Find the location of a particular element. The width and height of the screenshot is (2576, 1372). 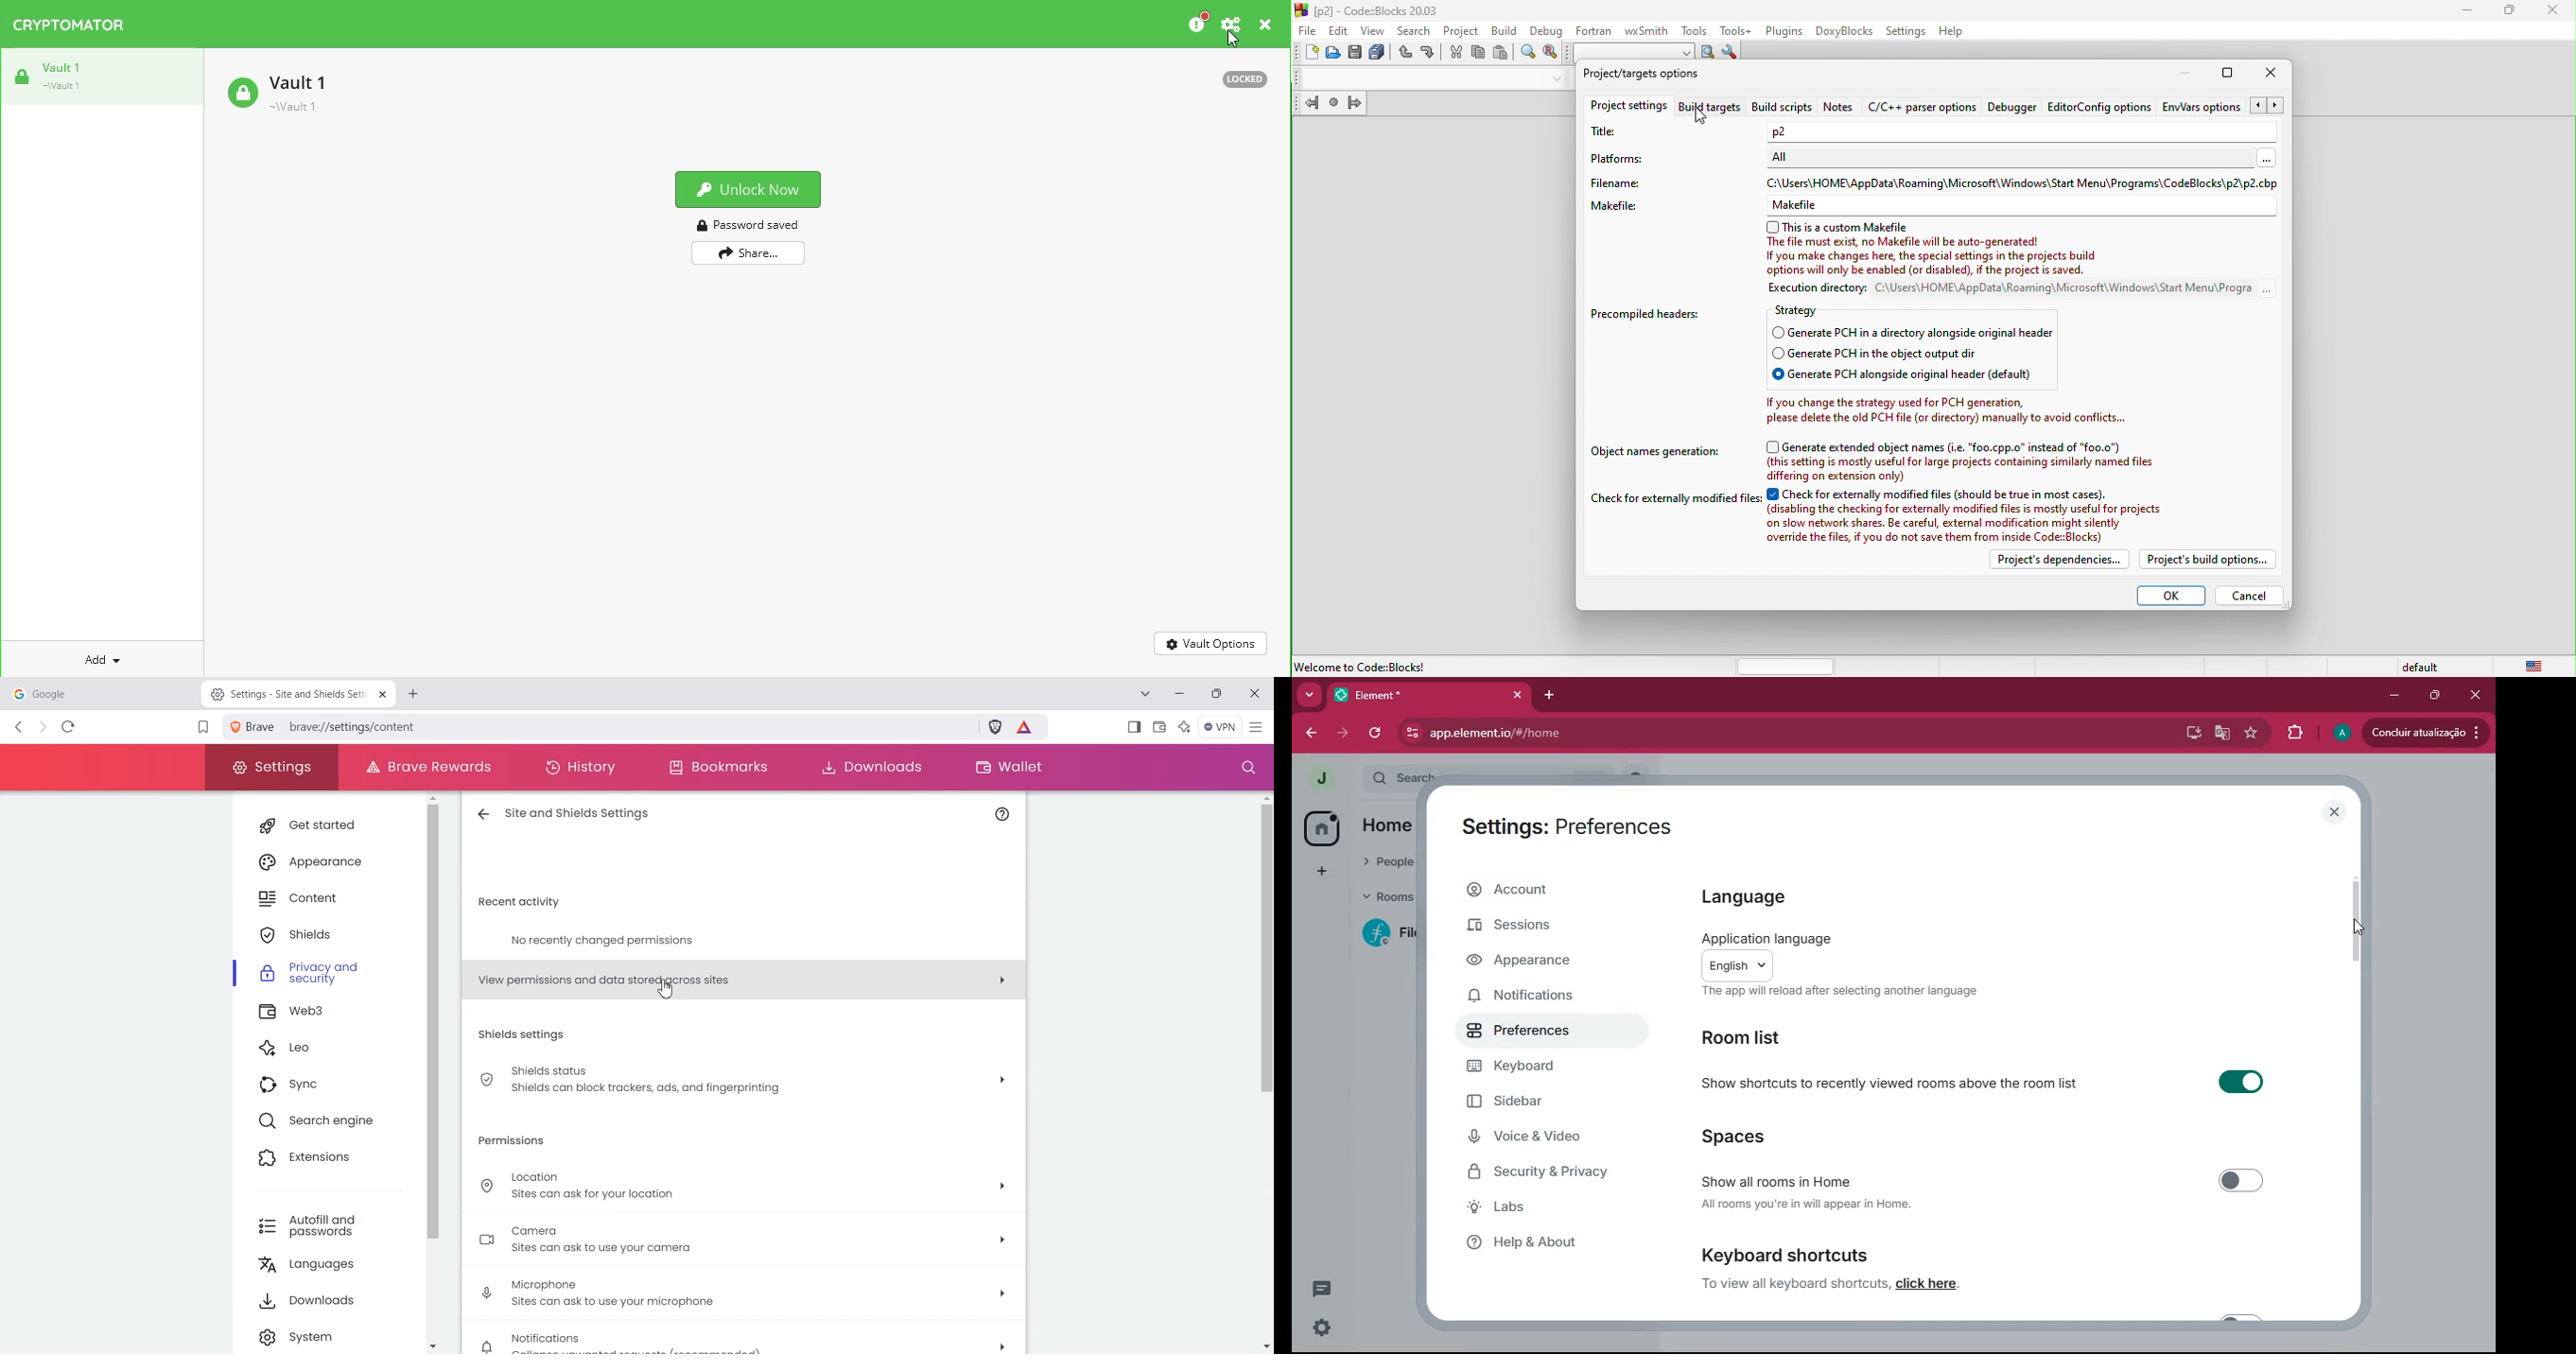

minimize is located at coordinates (2468, 11).